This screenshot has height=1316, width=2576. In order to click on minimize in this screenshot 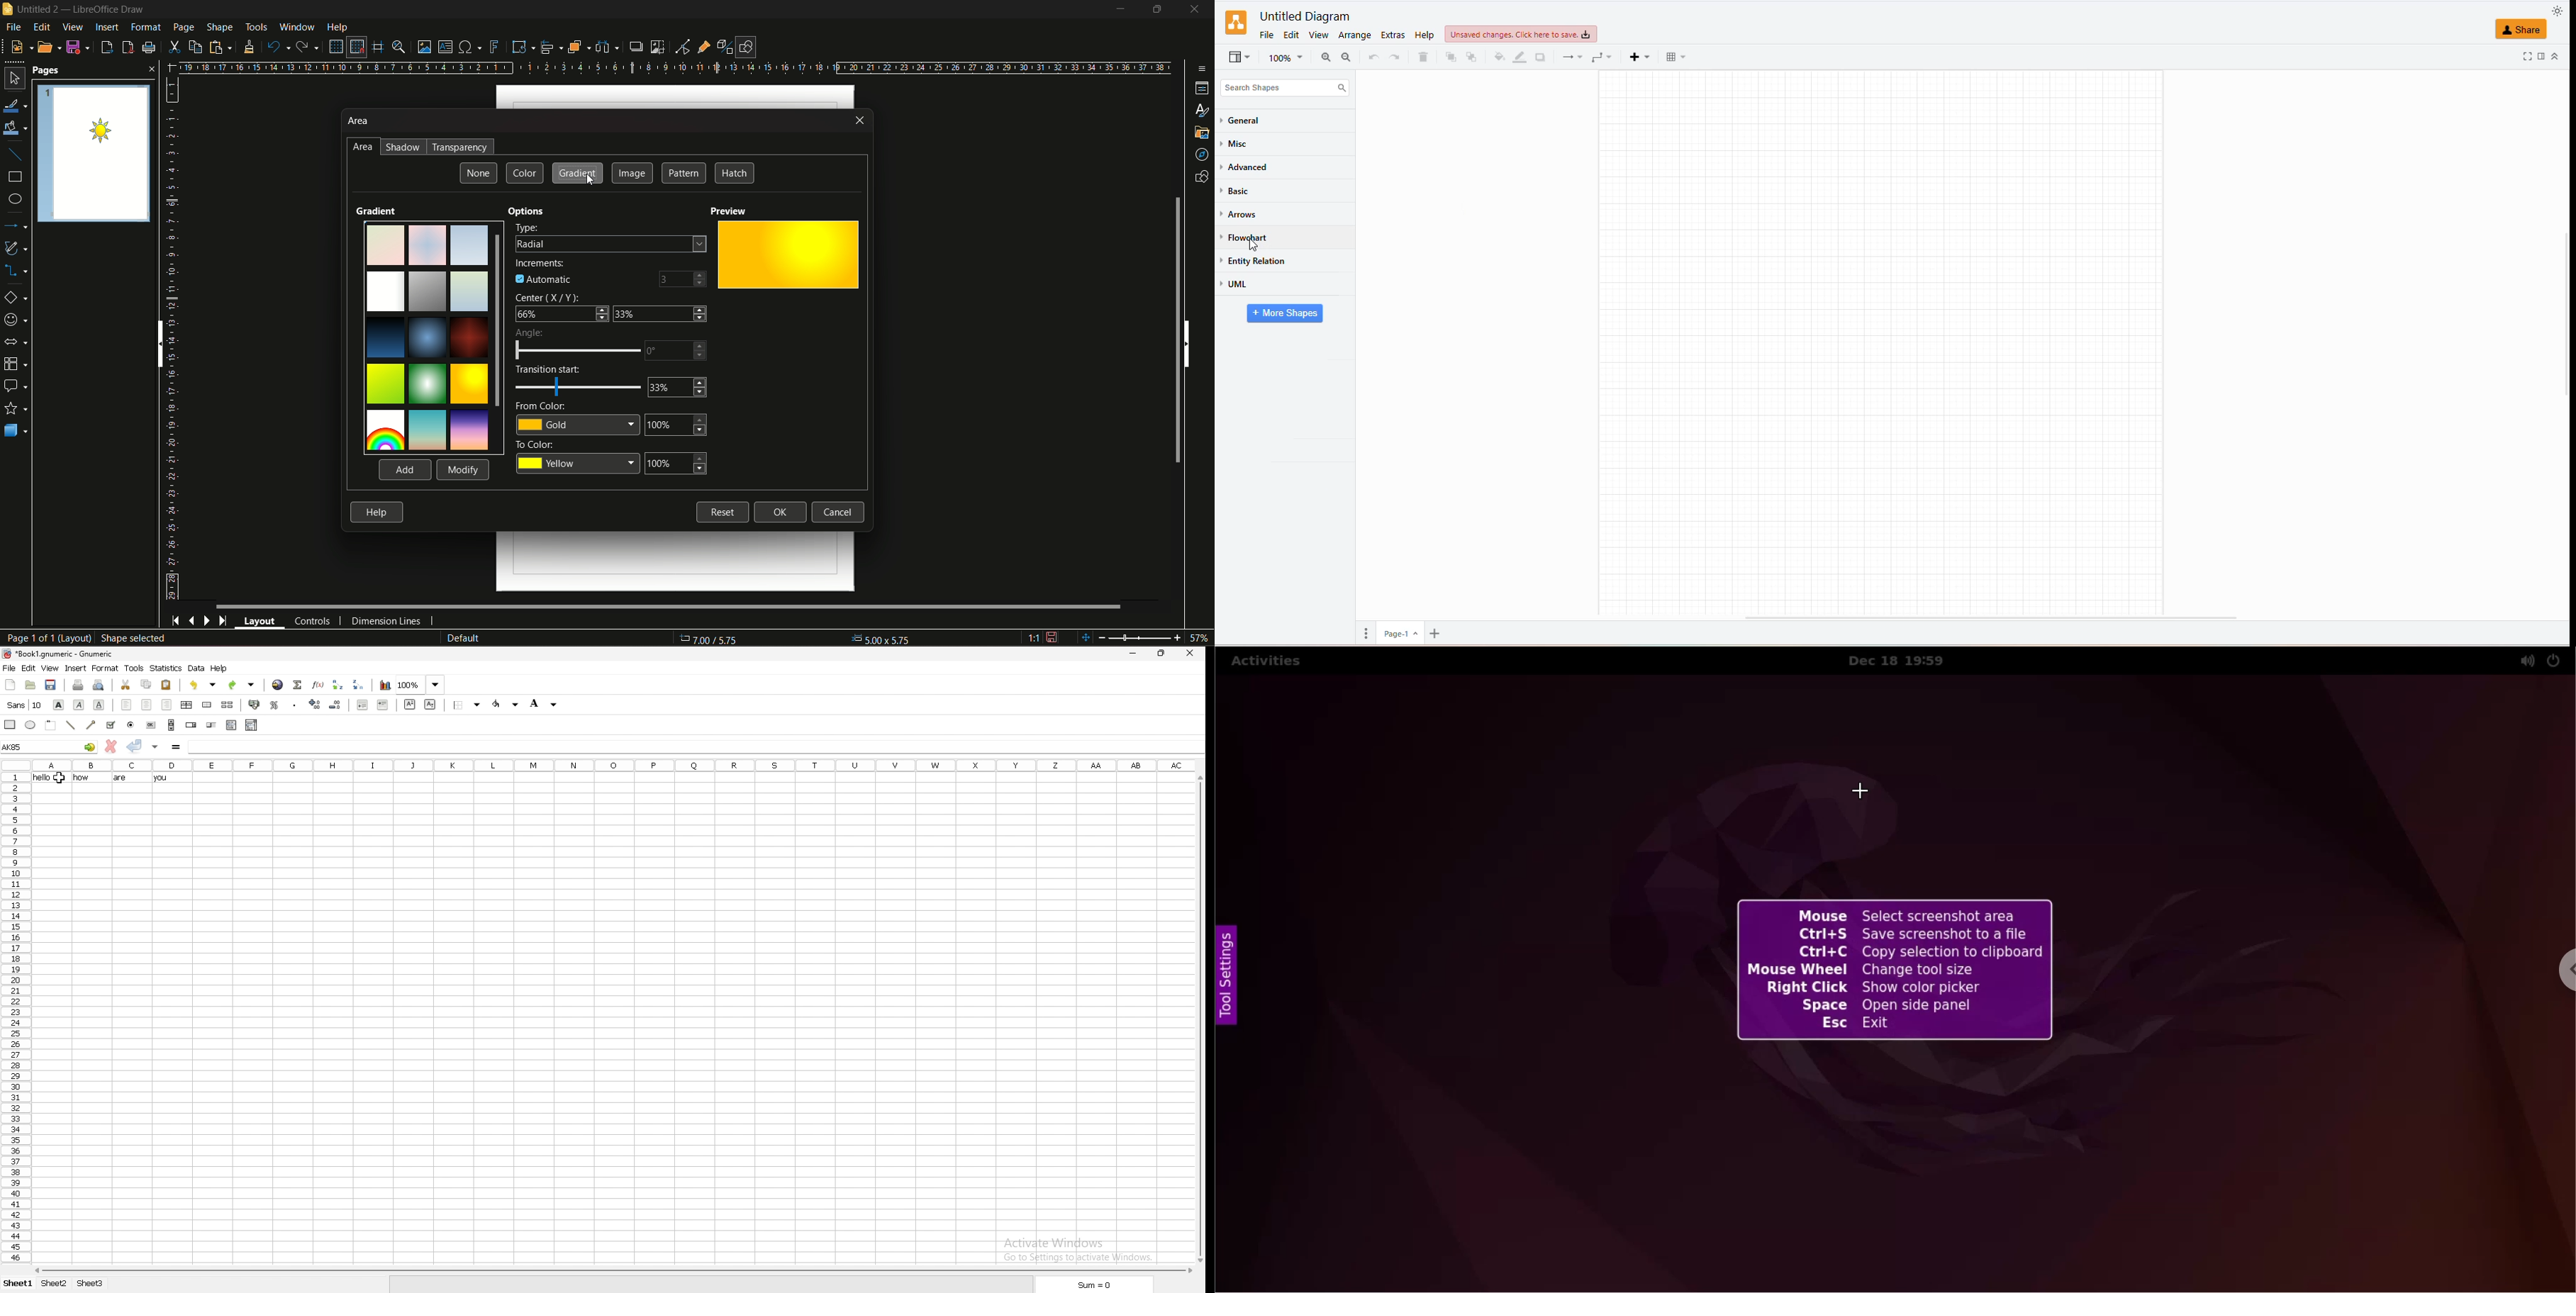, I will do `click(1136, 652)`.